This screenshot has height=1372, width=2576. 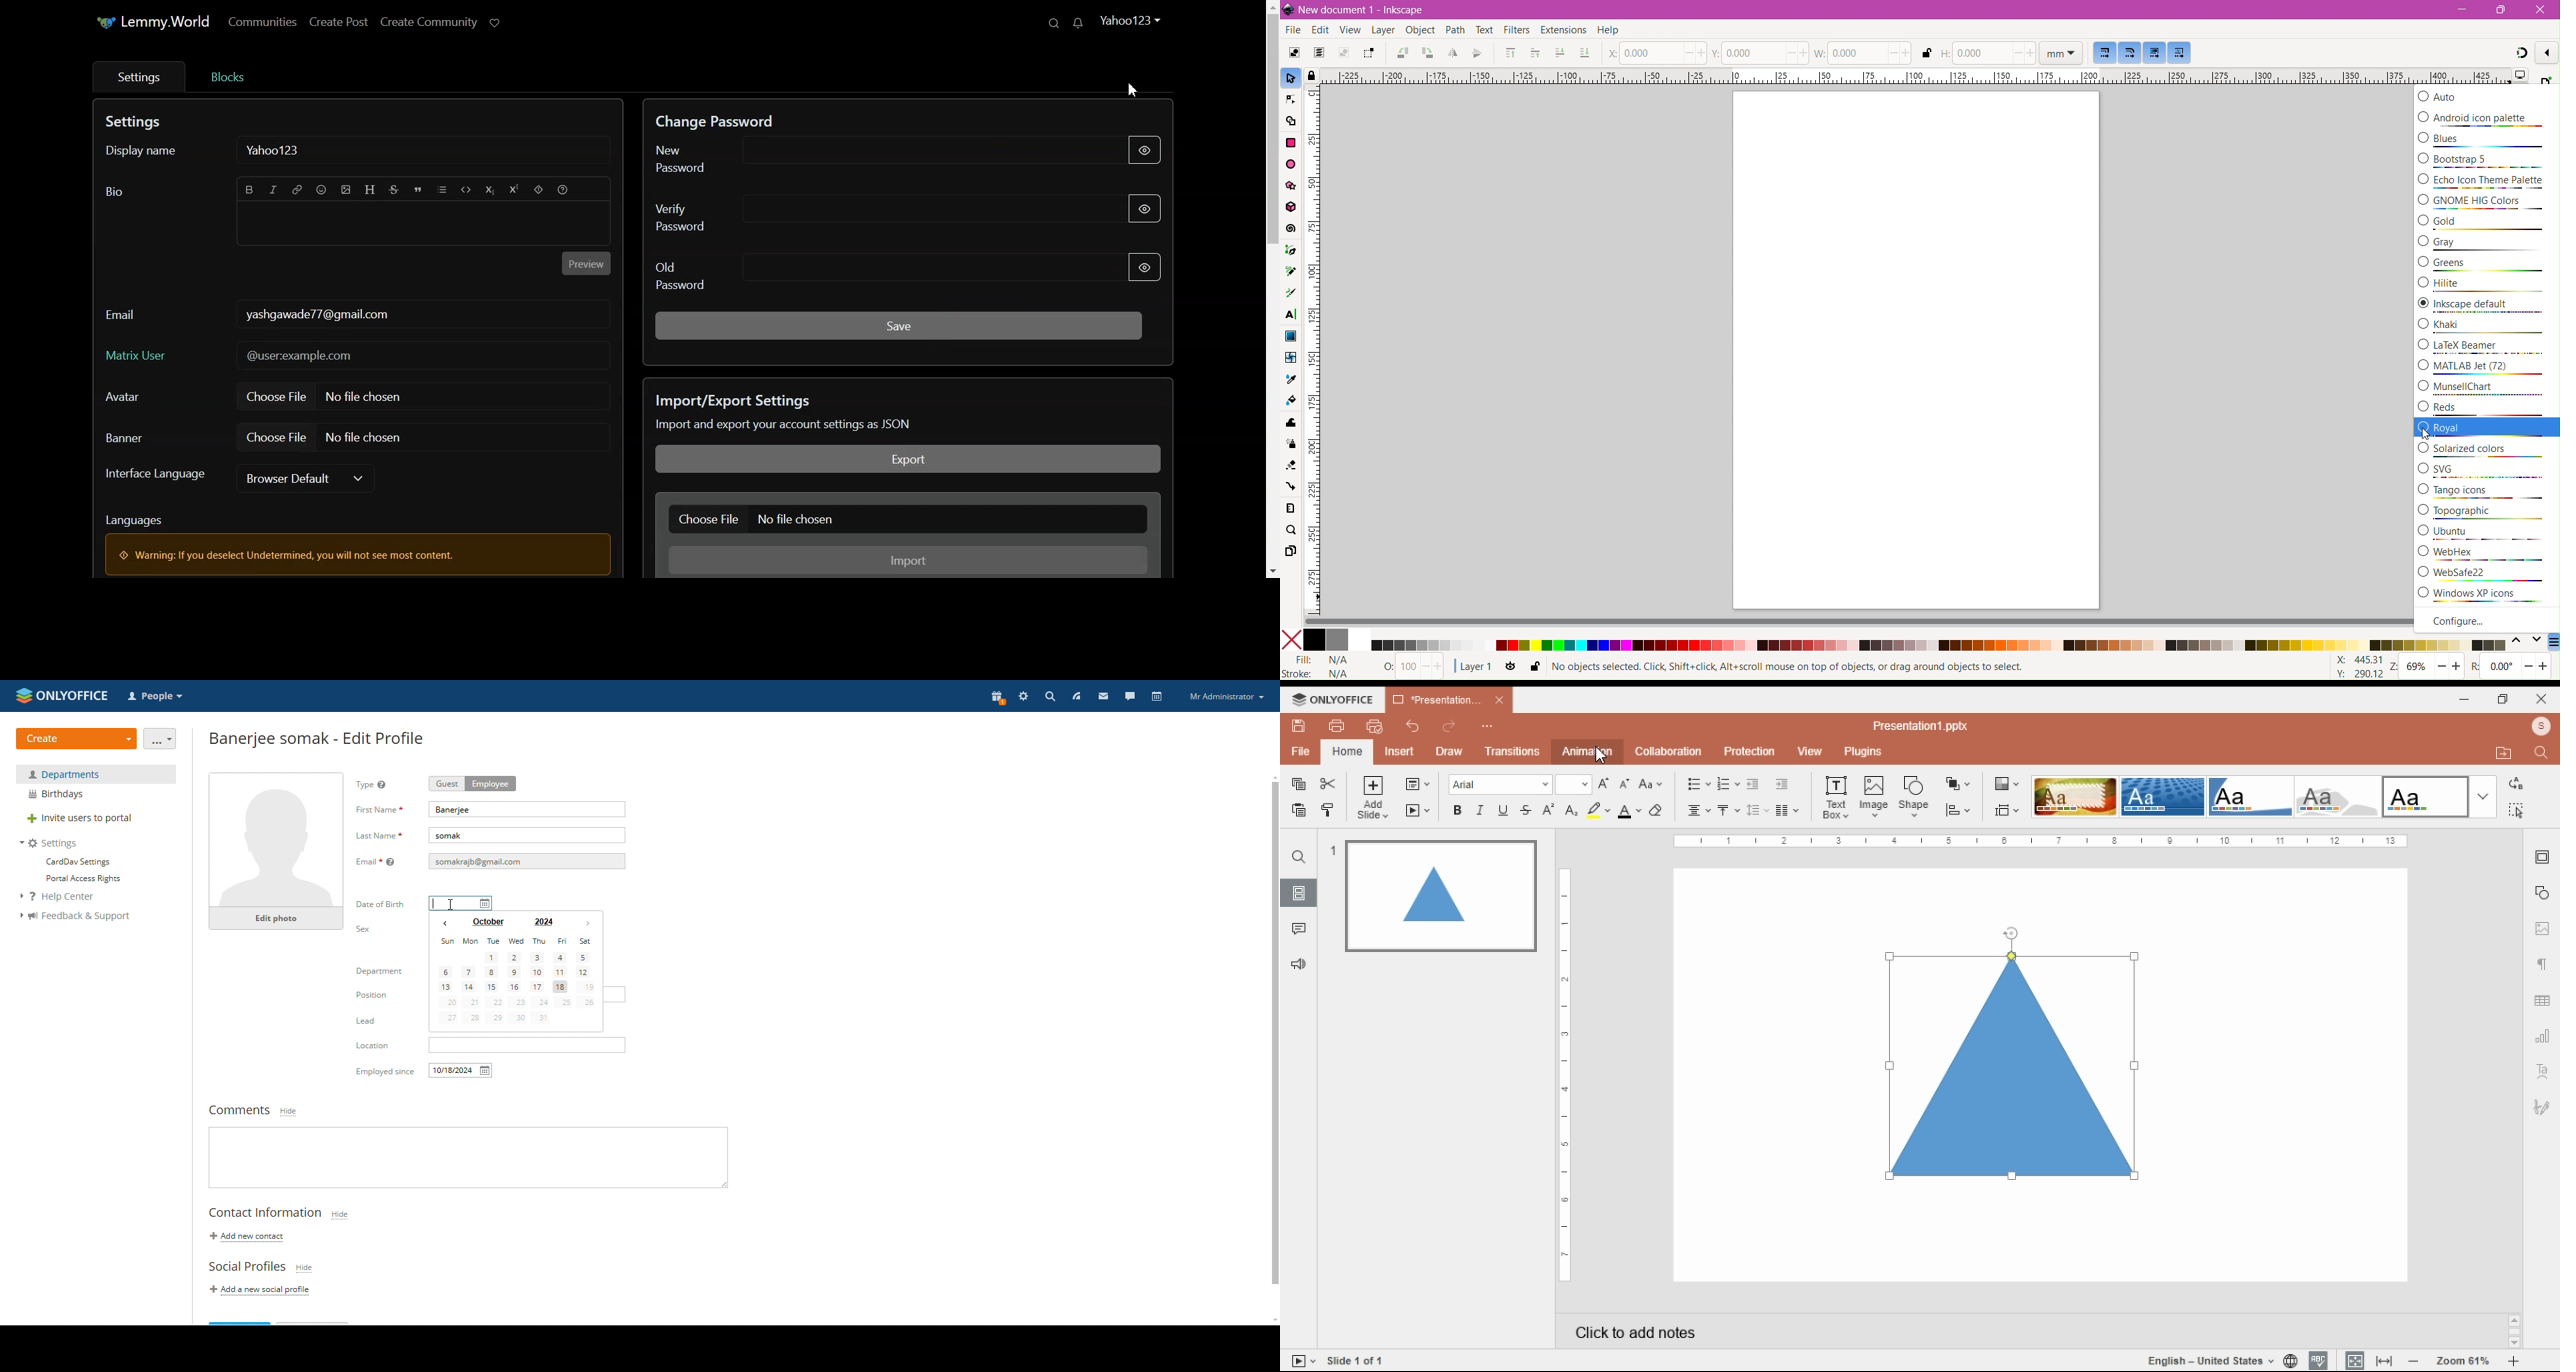 I want to click on Enable/disable snapping, so click(x=2547, y=52).